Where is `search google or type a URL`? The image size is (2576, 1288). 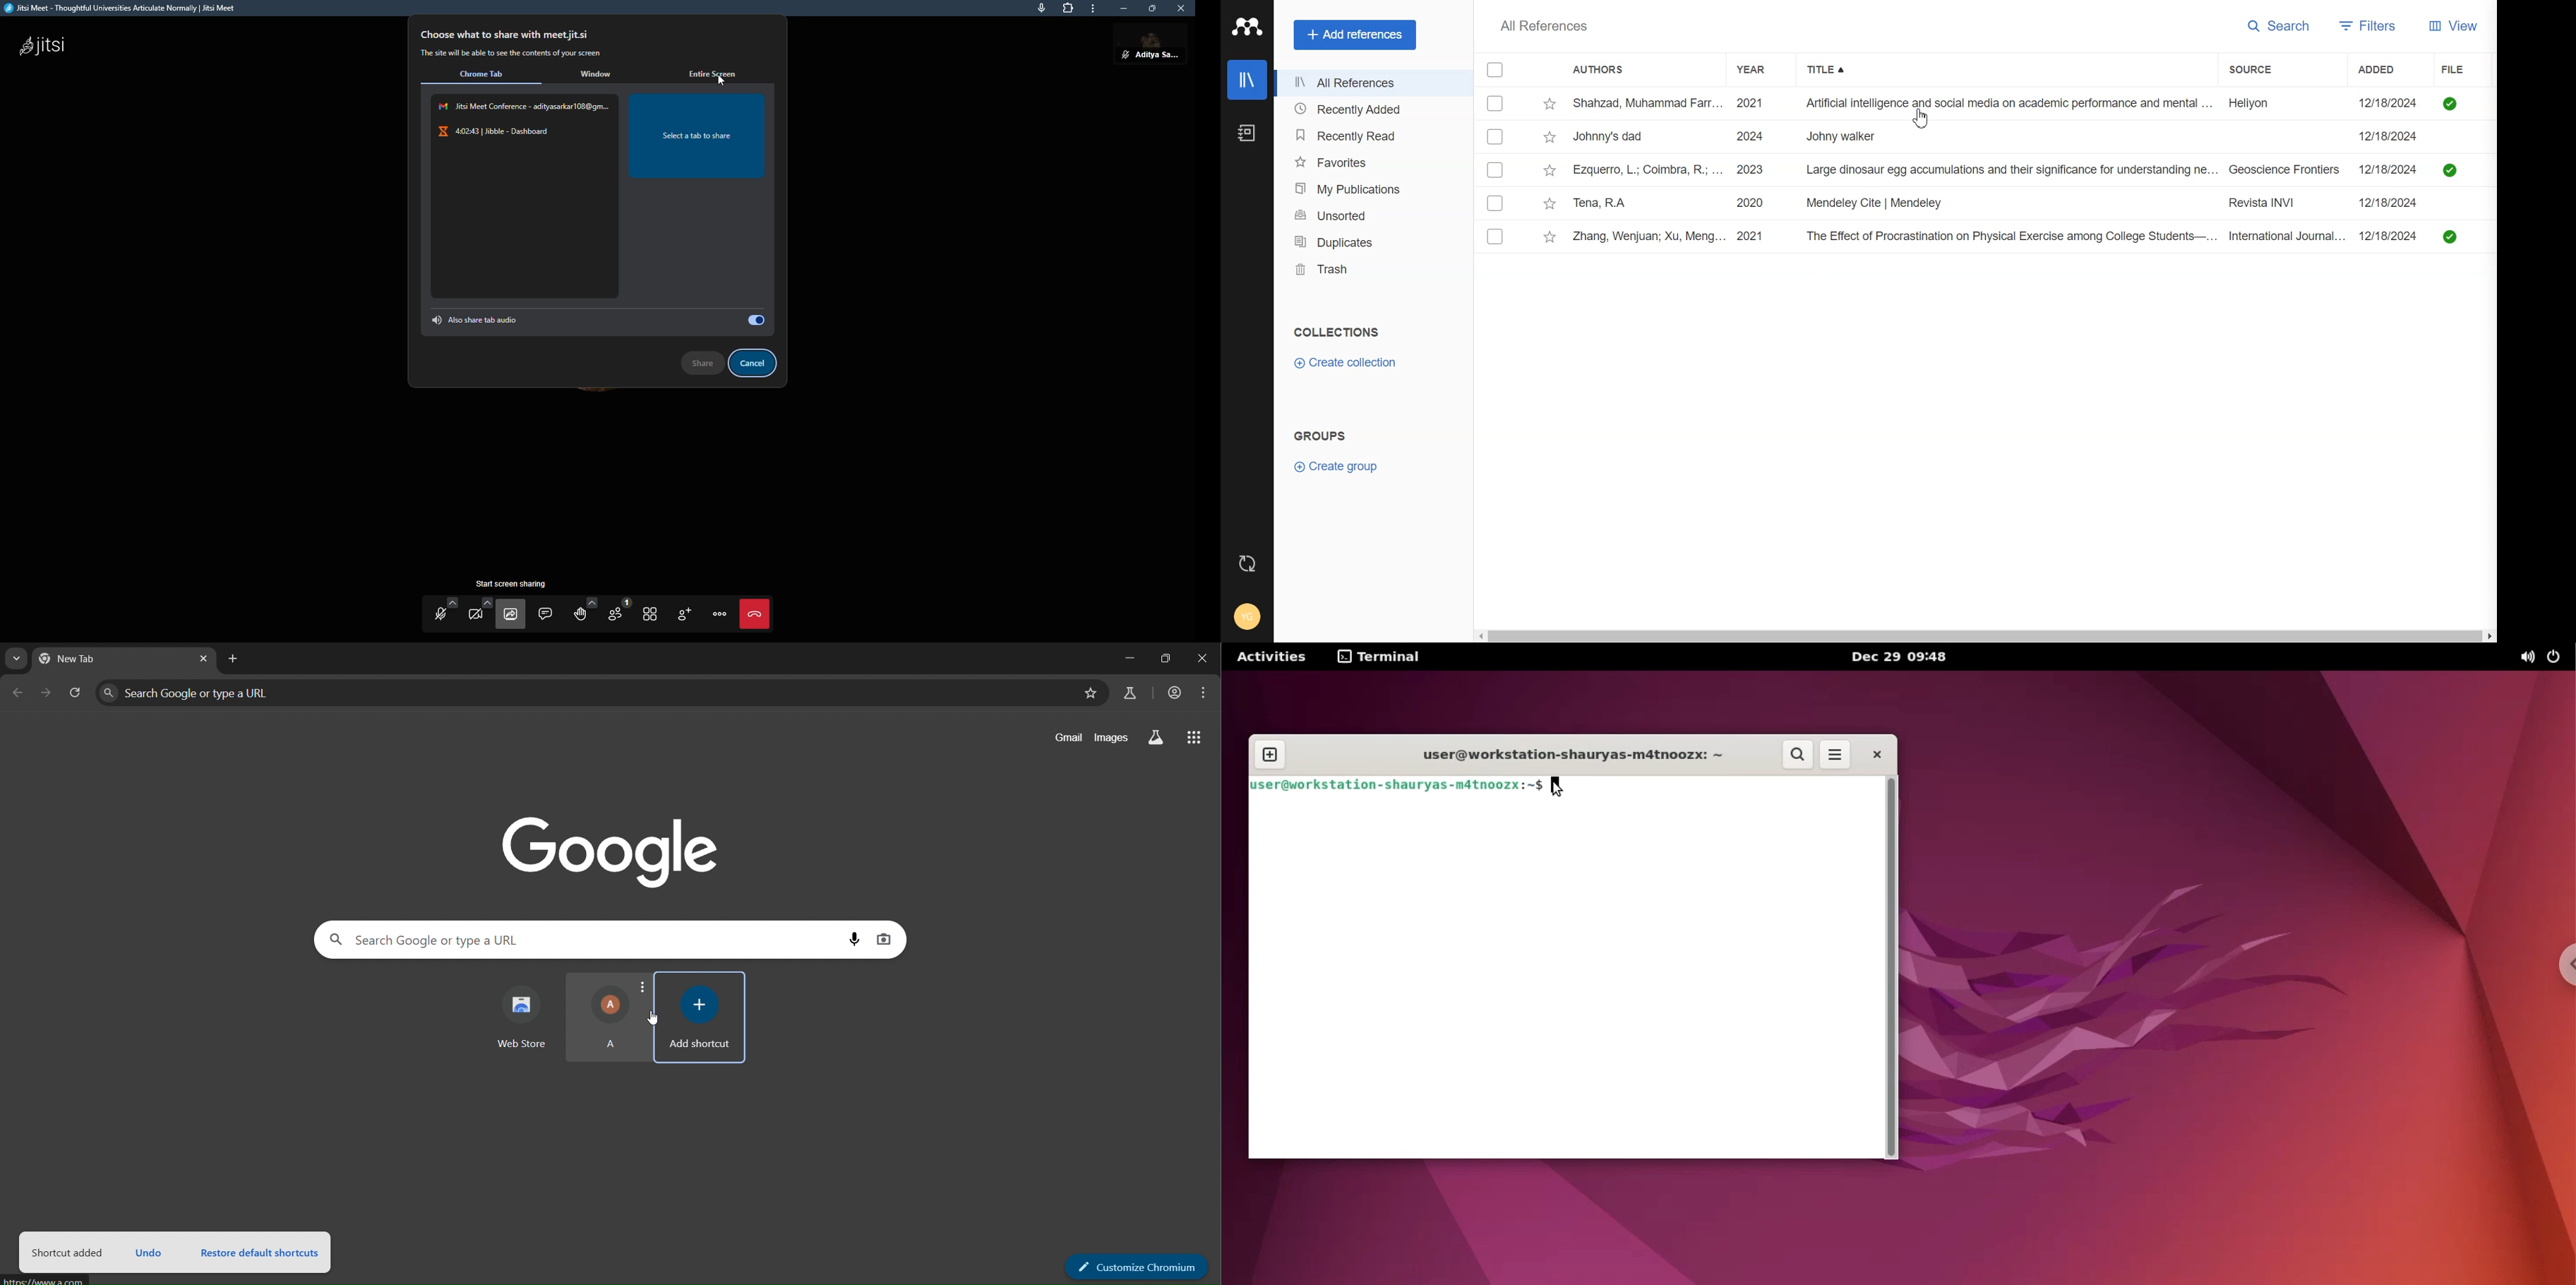 search google or type a URL is located at coordinates (586, 693).